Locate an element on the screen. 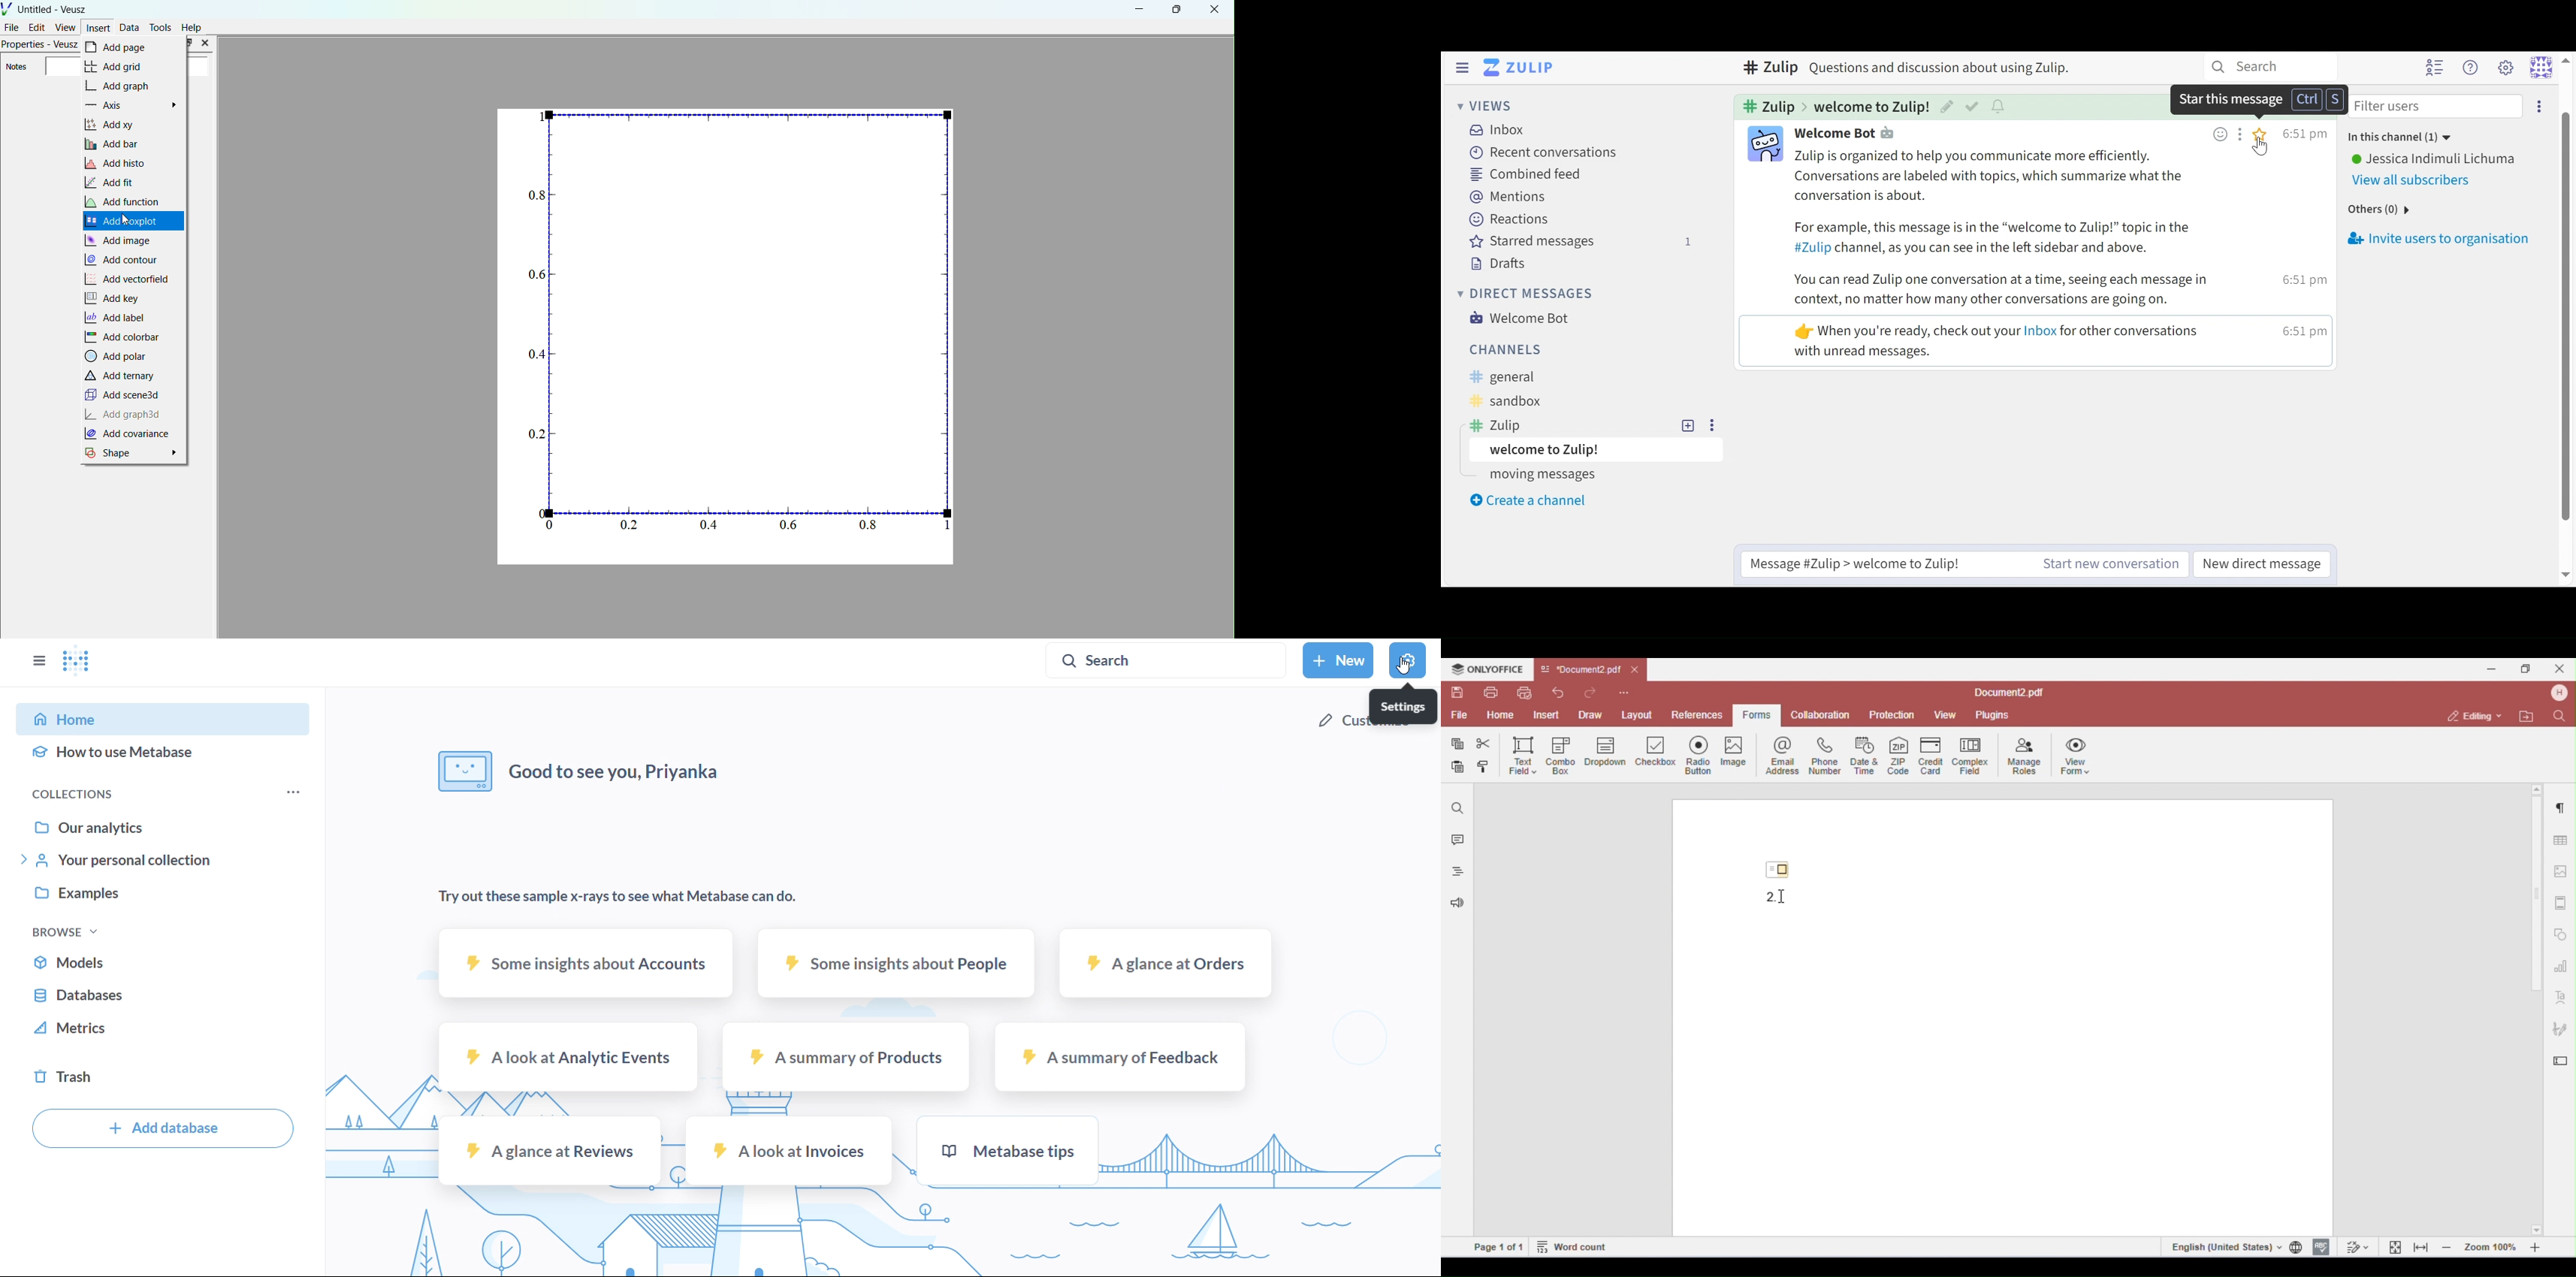  Cannel is located at coordinates (1766, 106).